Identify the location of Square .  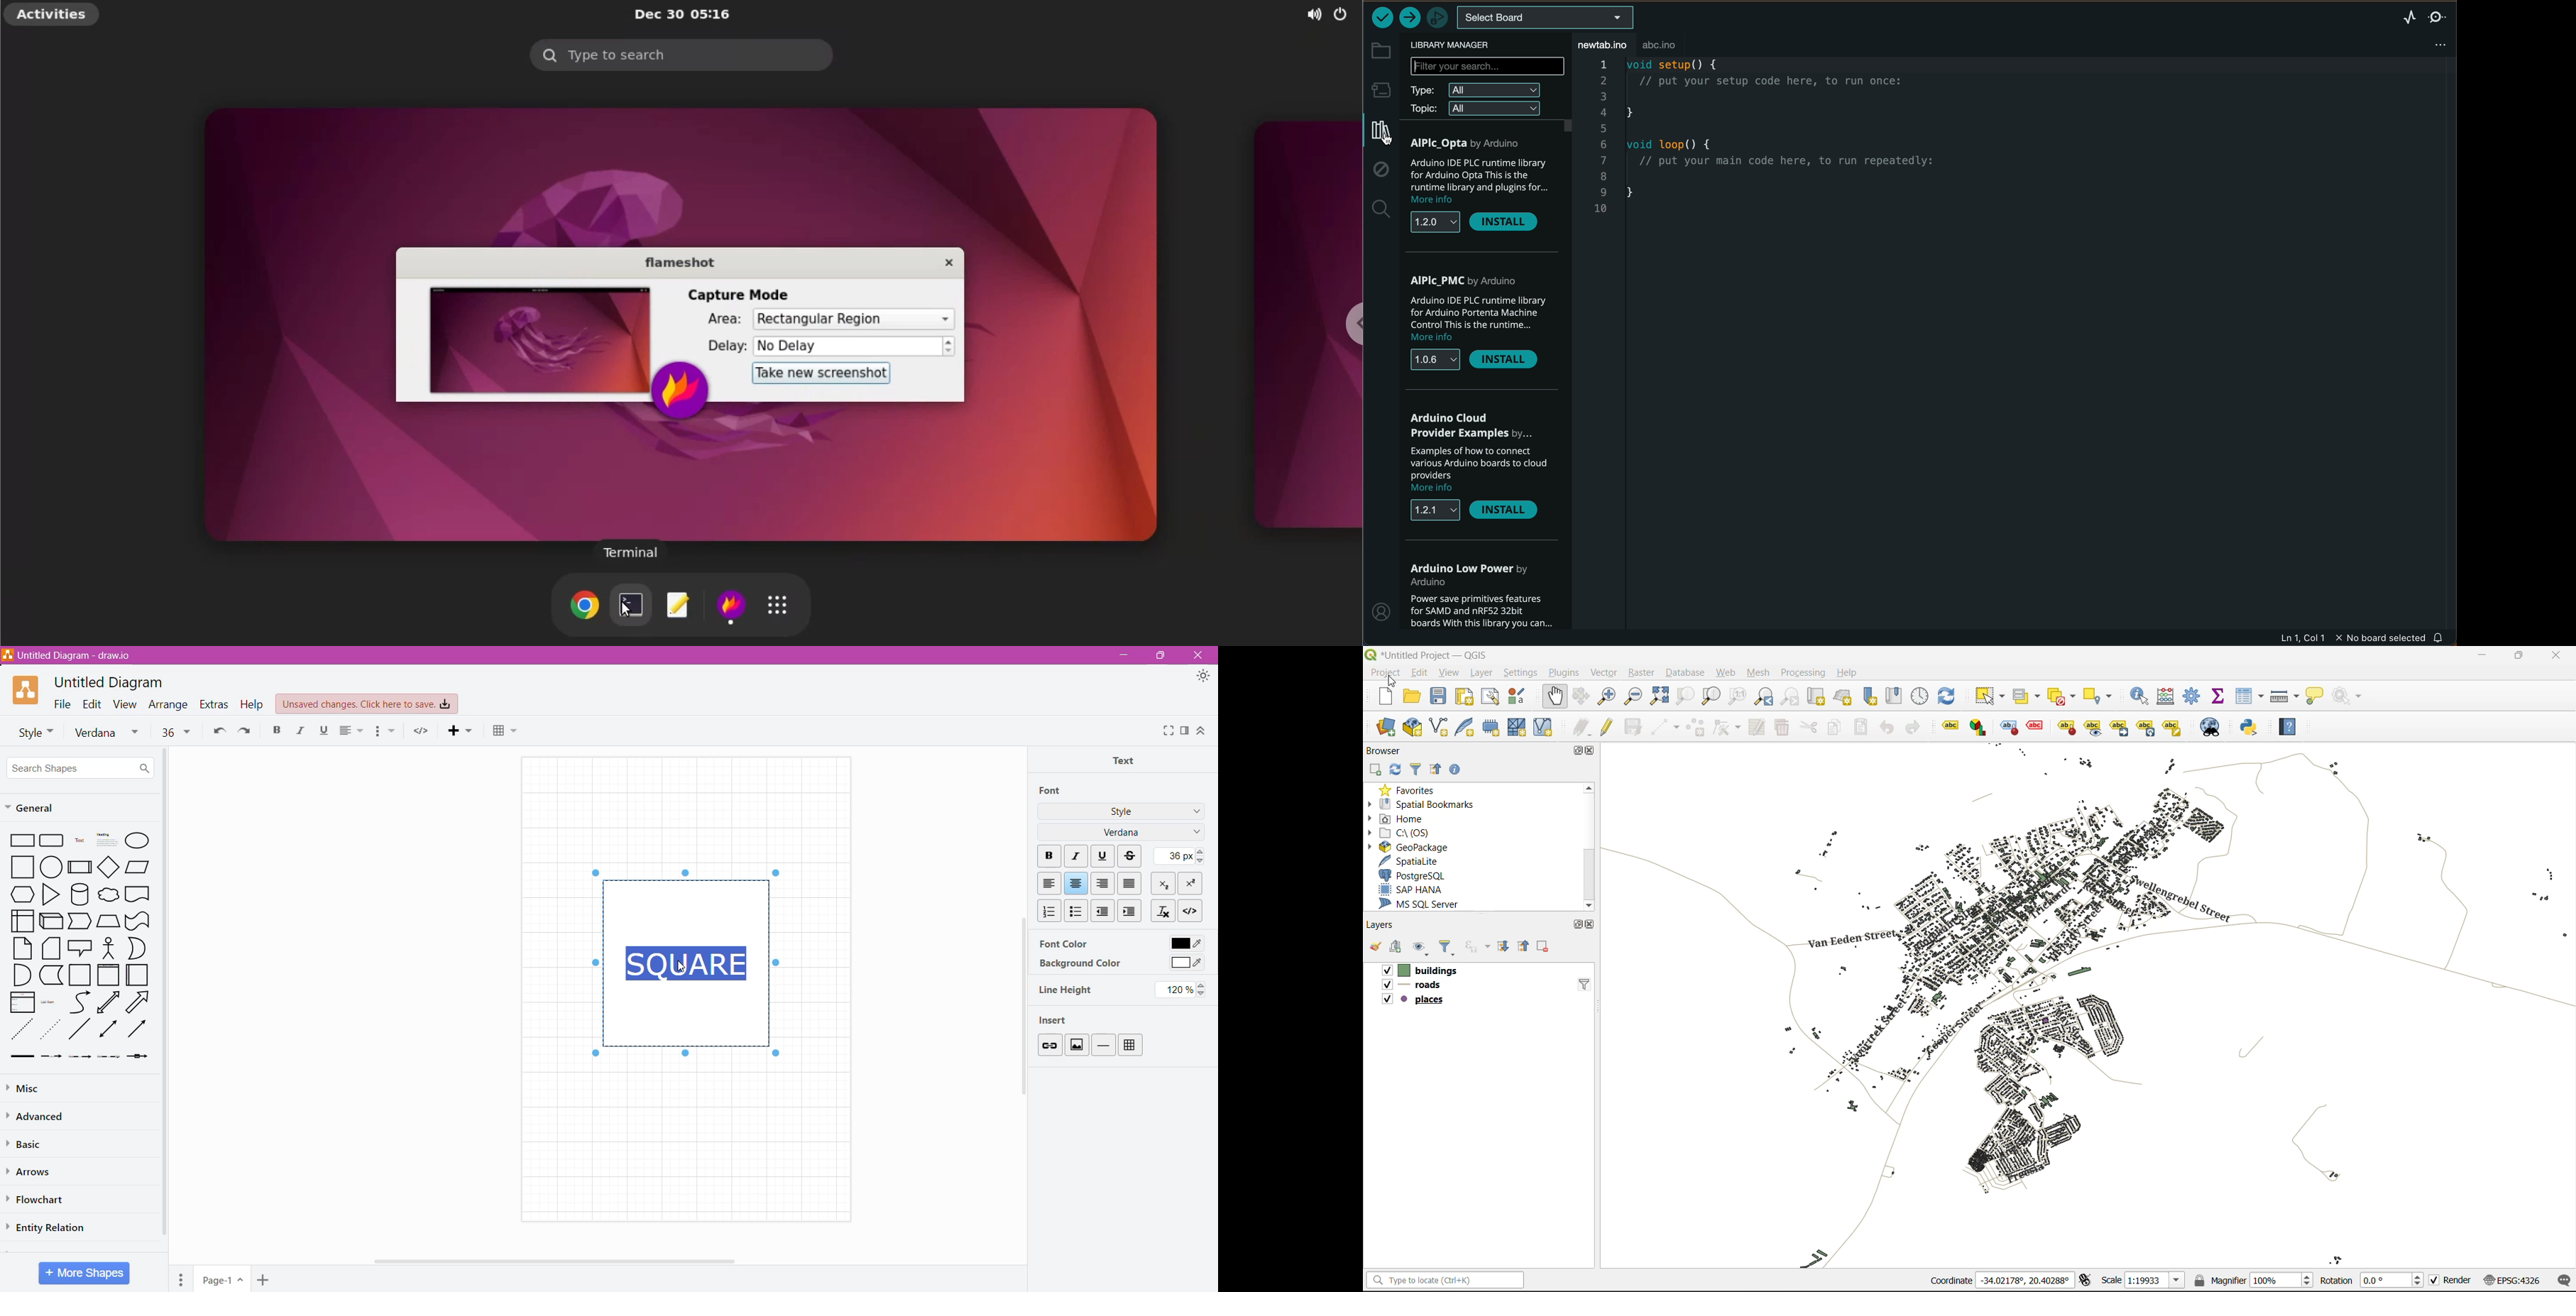
(79, 975).